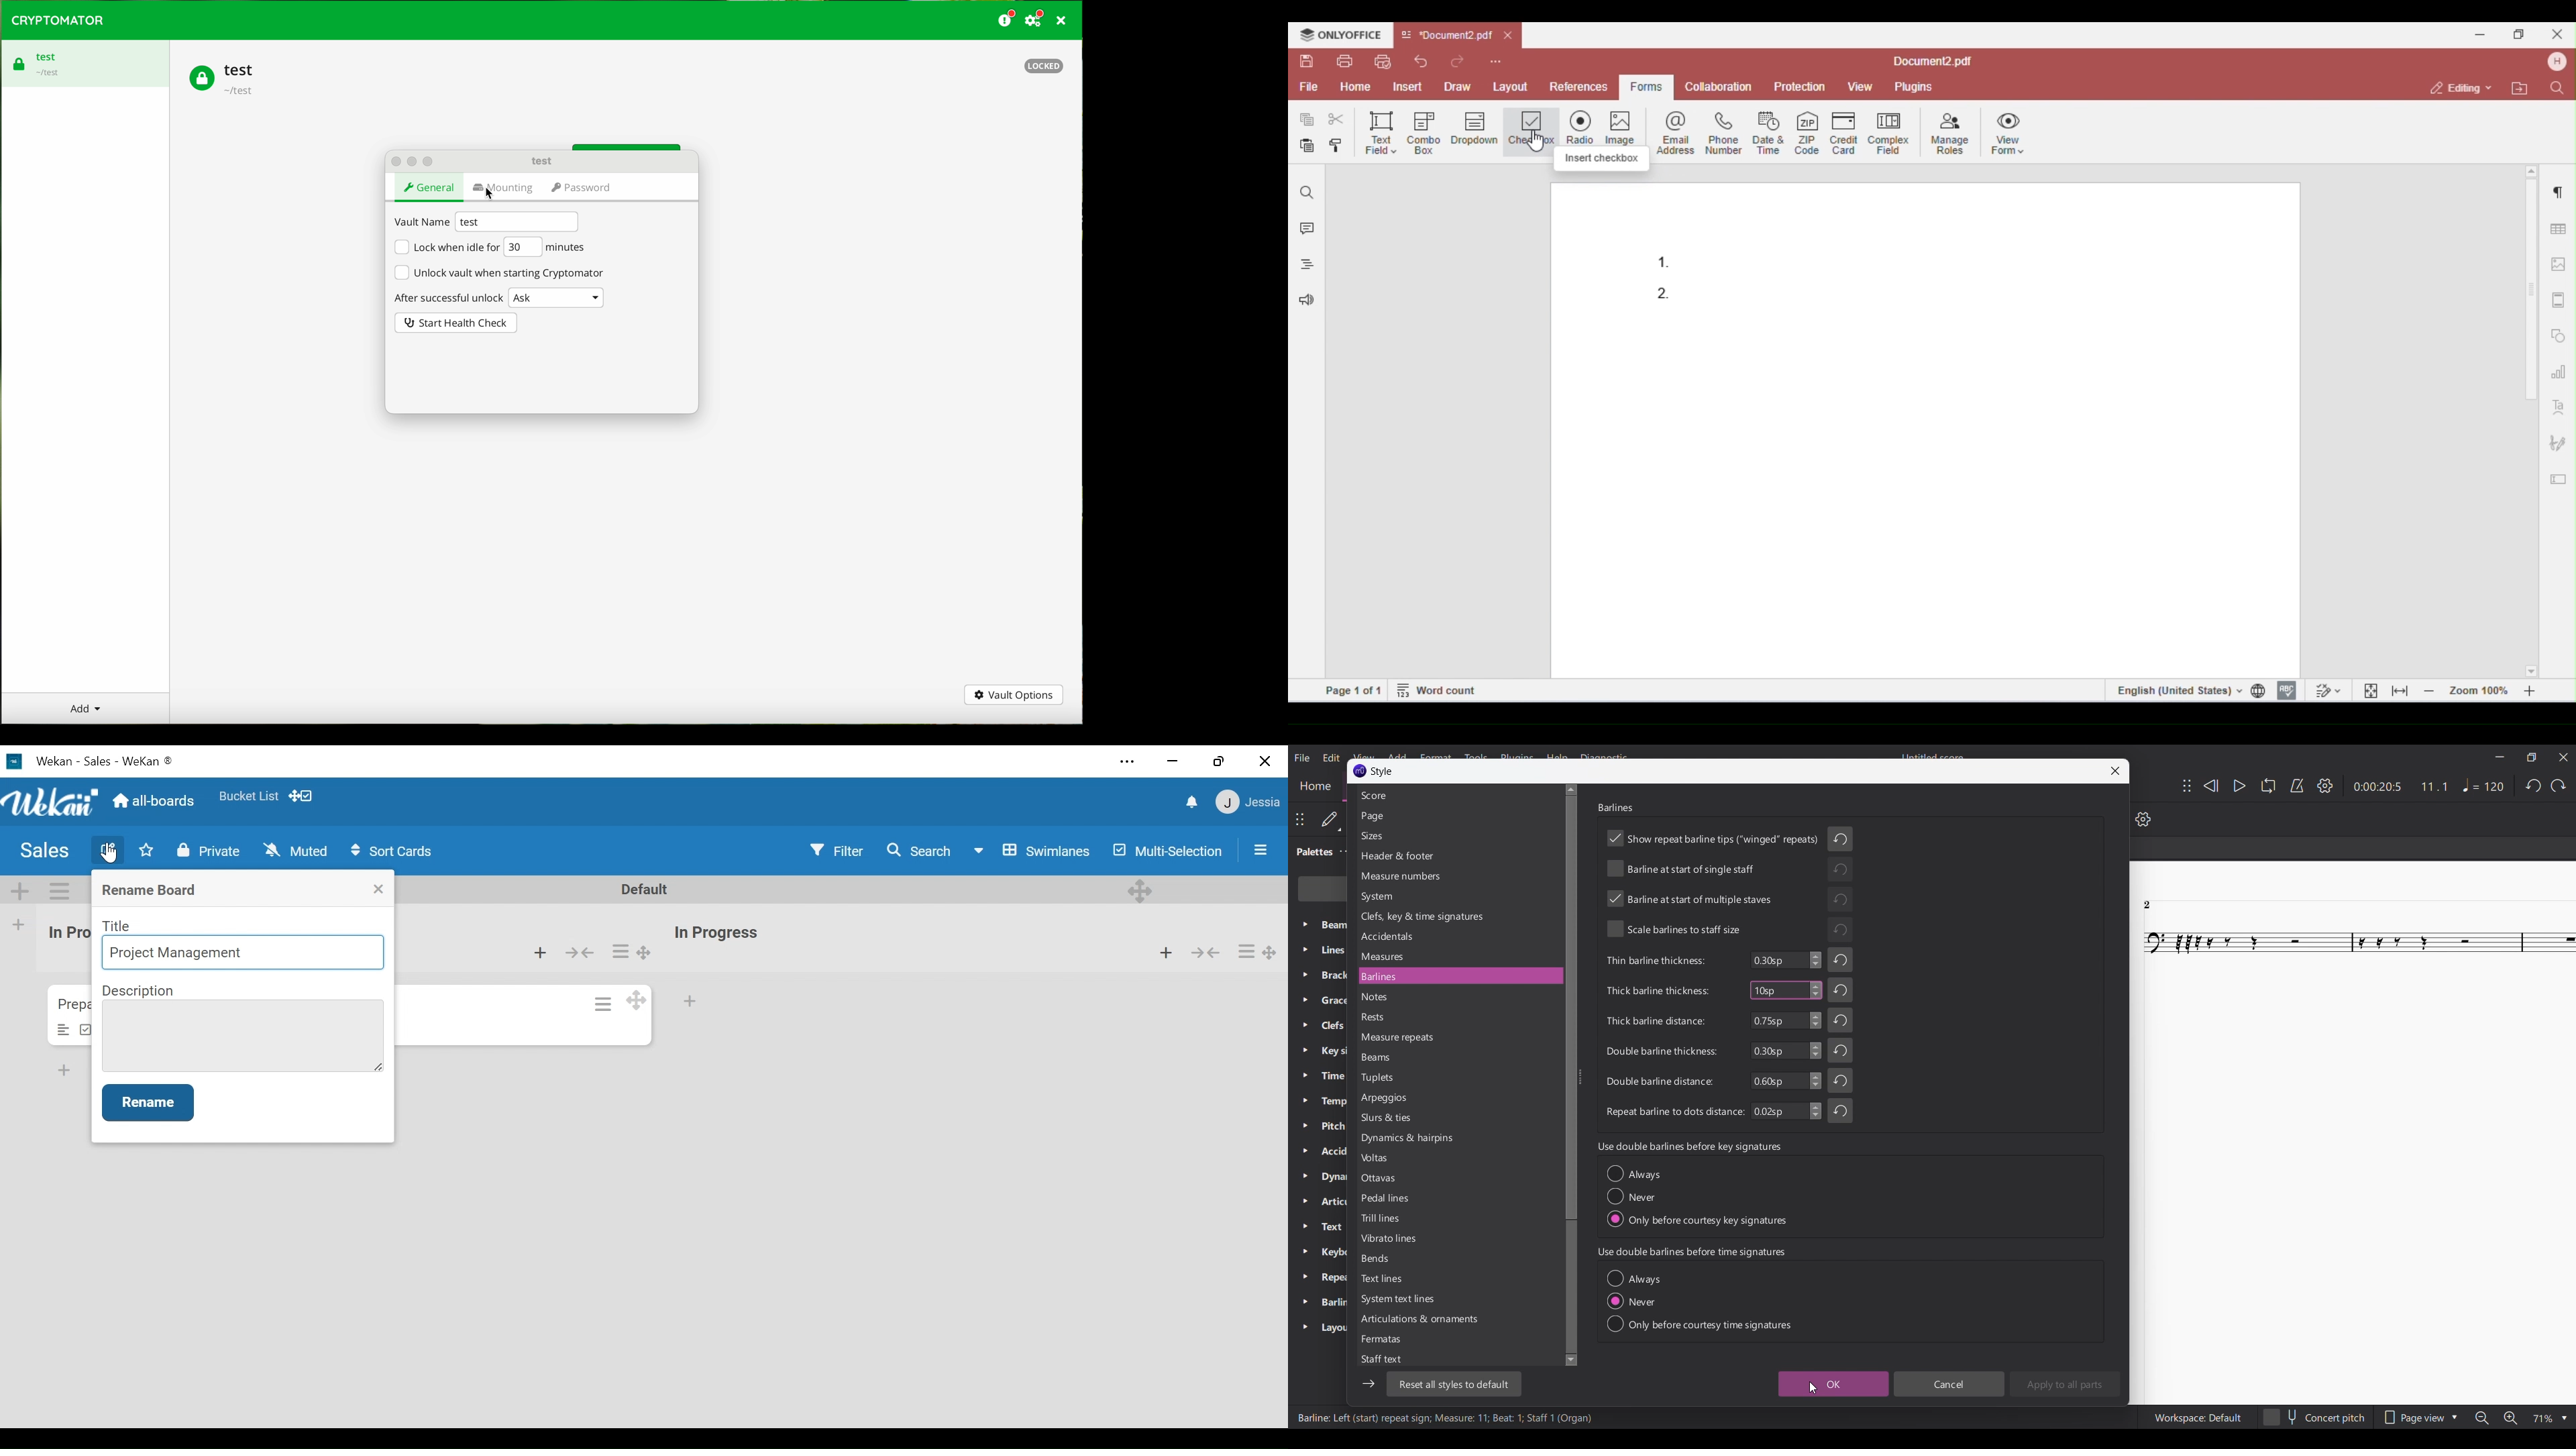 The height and width of the screenshot is (1456, 2576). Describe the element at coordinates (1382, 771) in the screenshot. I see `Window name` at that location.